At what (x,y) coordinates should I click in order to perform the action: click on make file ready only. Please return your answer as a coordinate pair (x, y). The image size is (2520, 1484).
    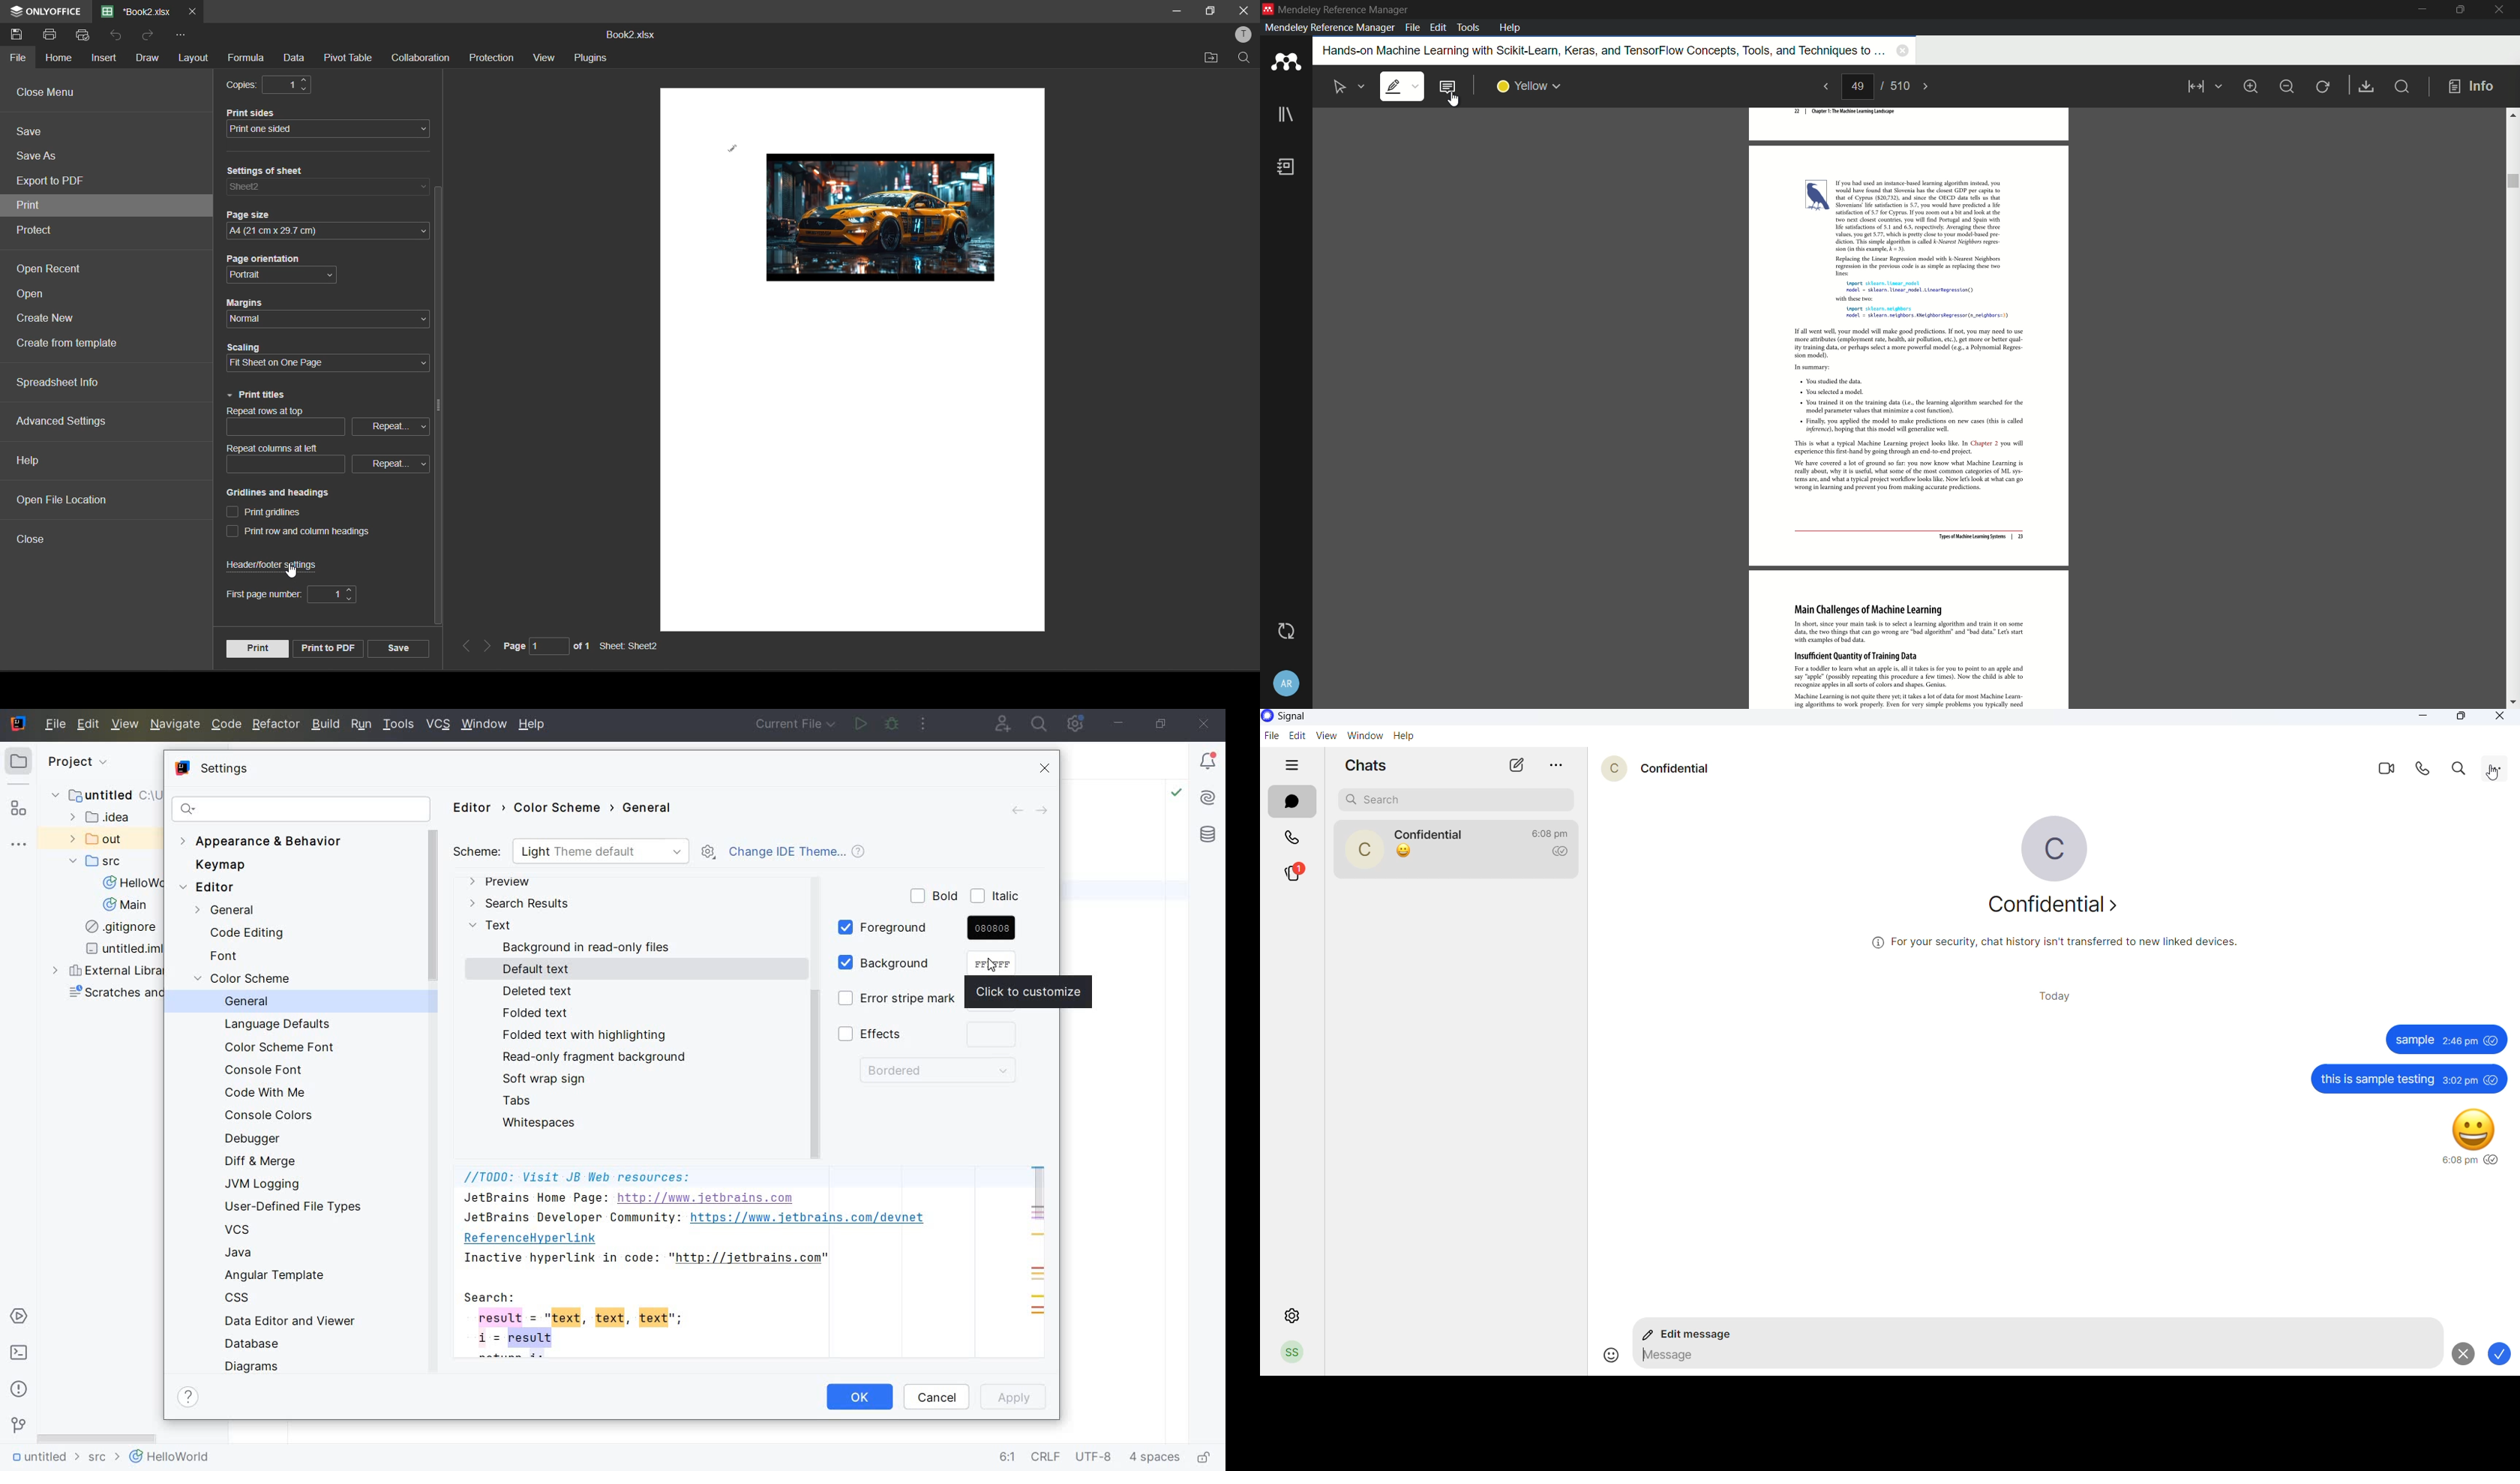
    Looking at the image, I should click on (1206, 1458).